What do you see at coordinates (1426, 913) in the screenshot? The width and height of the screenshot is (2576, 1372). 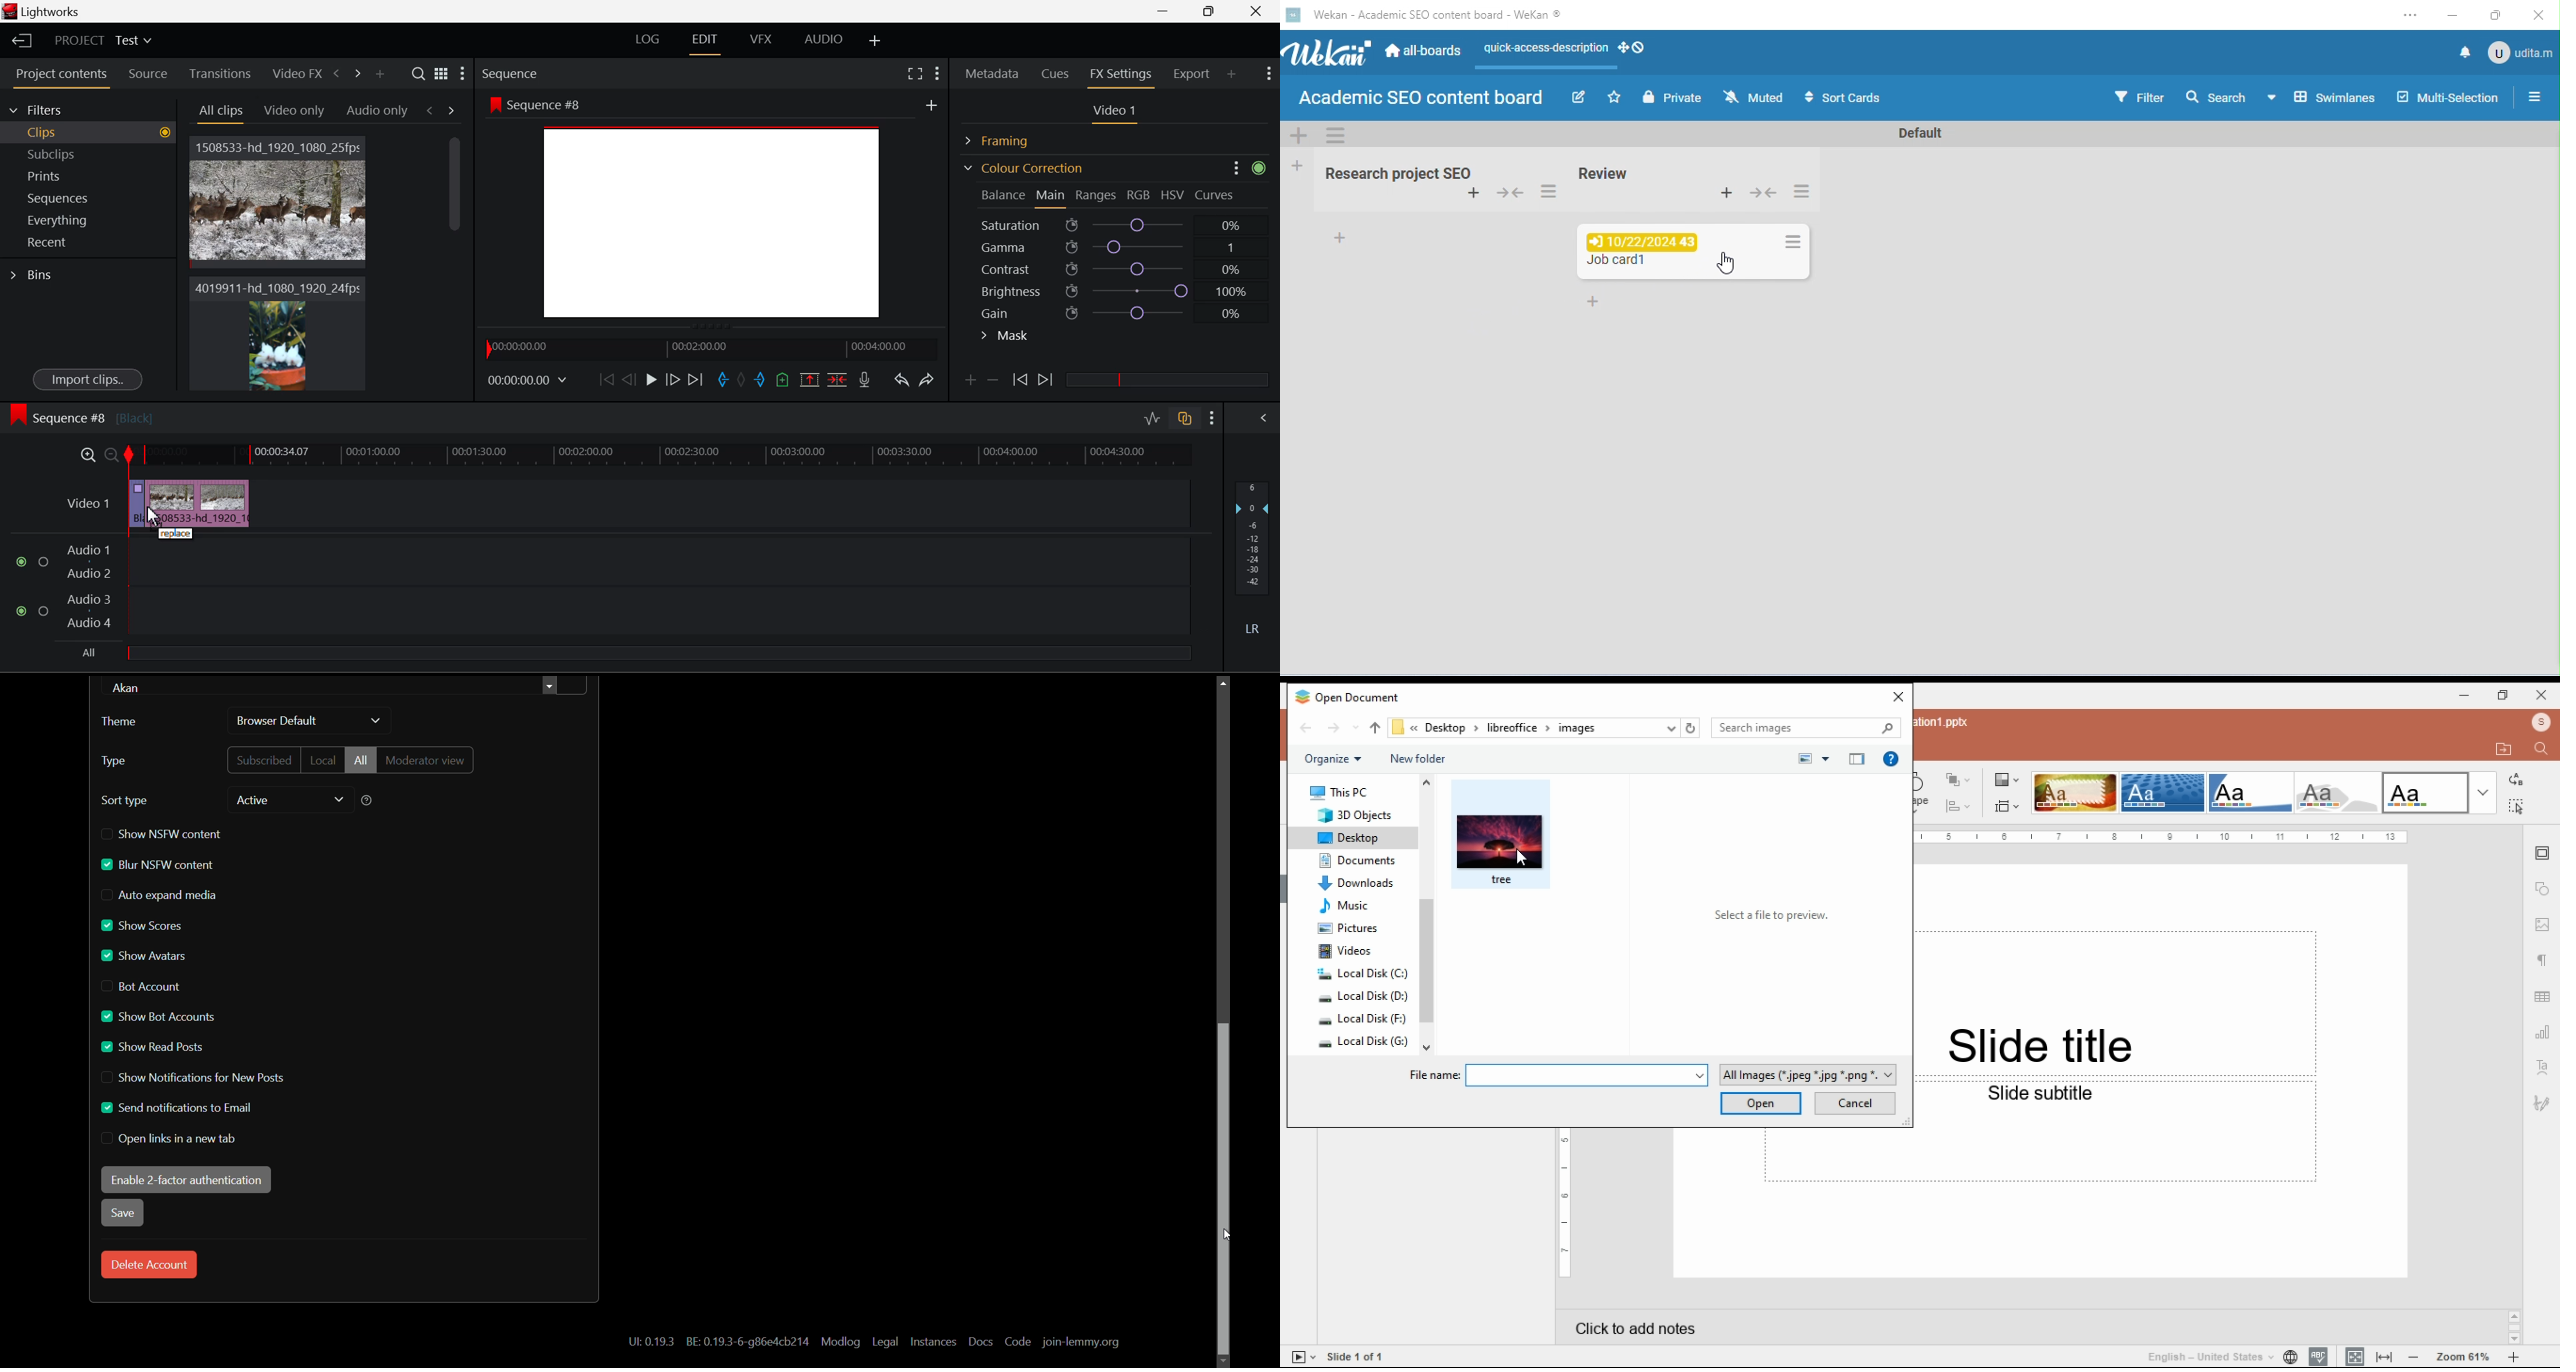 I see `scroll bar` at bounding box center [1426, 913].